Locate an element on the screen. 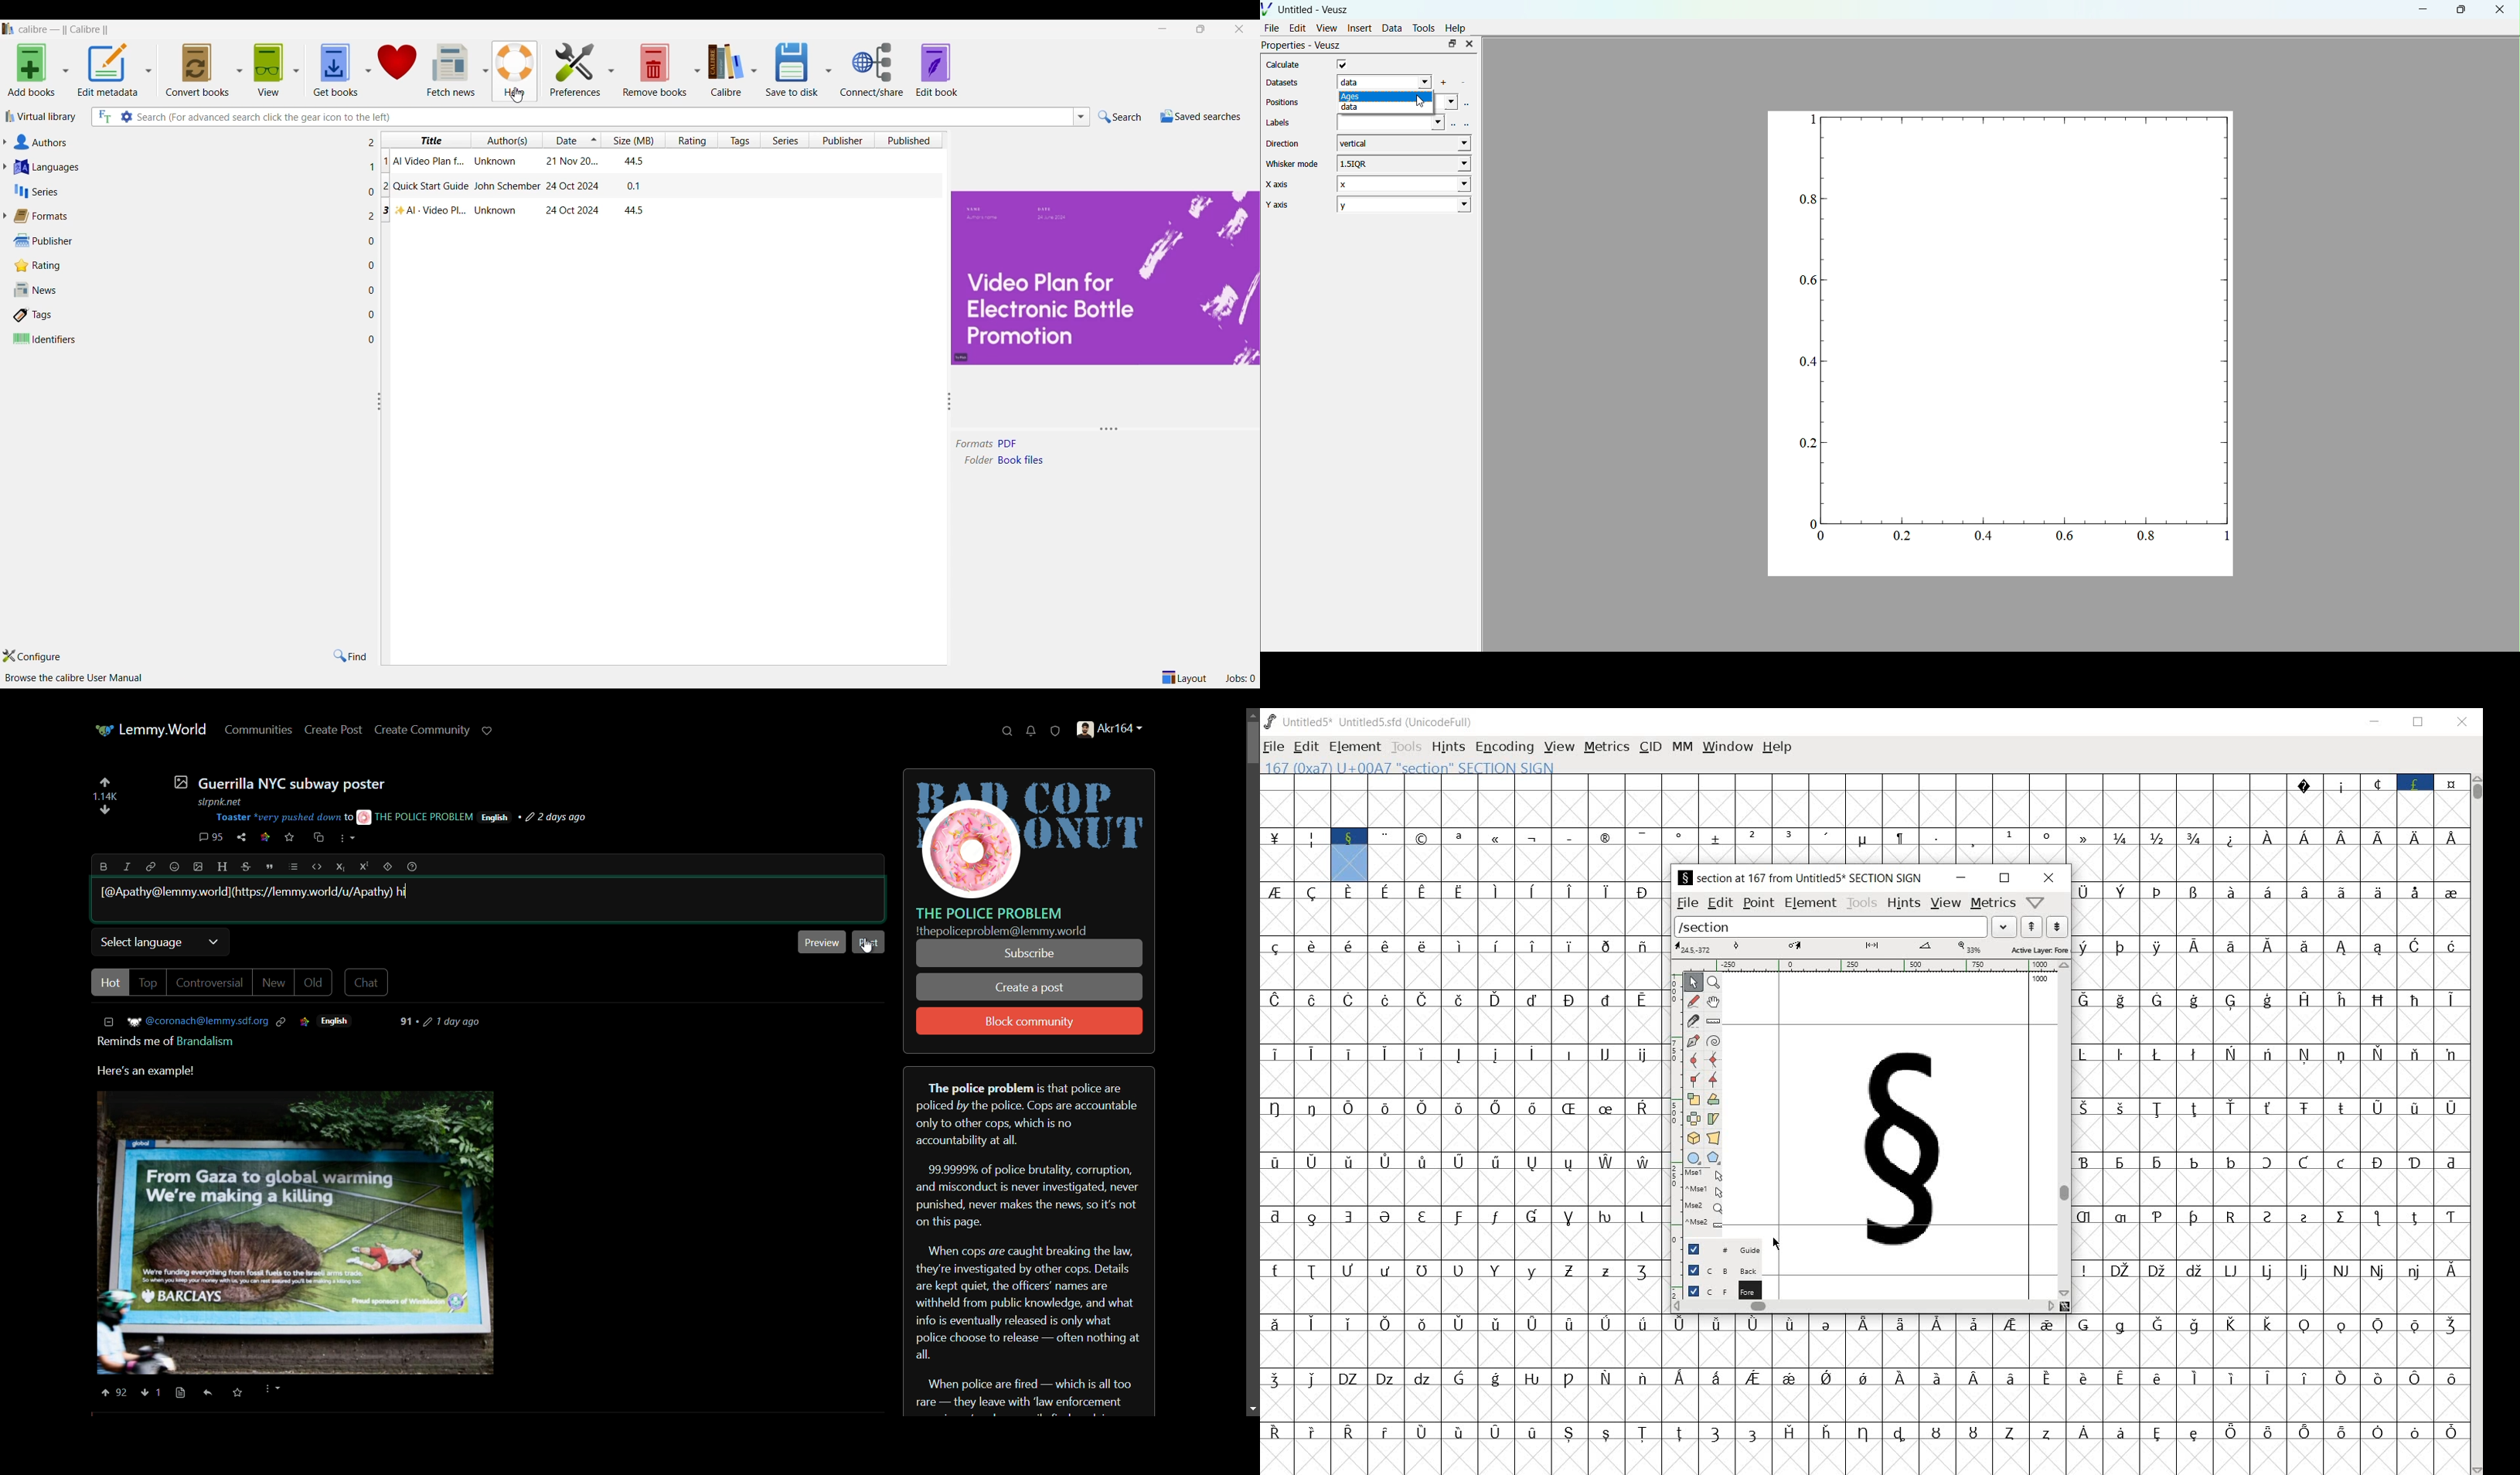  more options is located at coordinates (271, 1391).